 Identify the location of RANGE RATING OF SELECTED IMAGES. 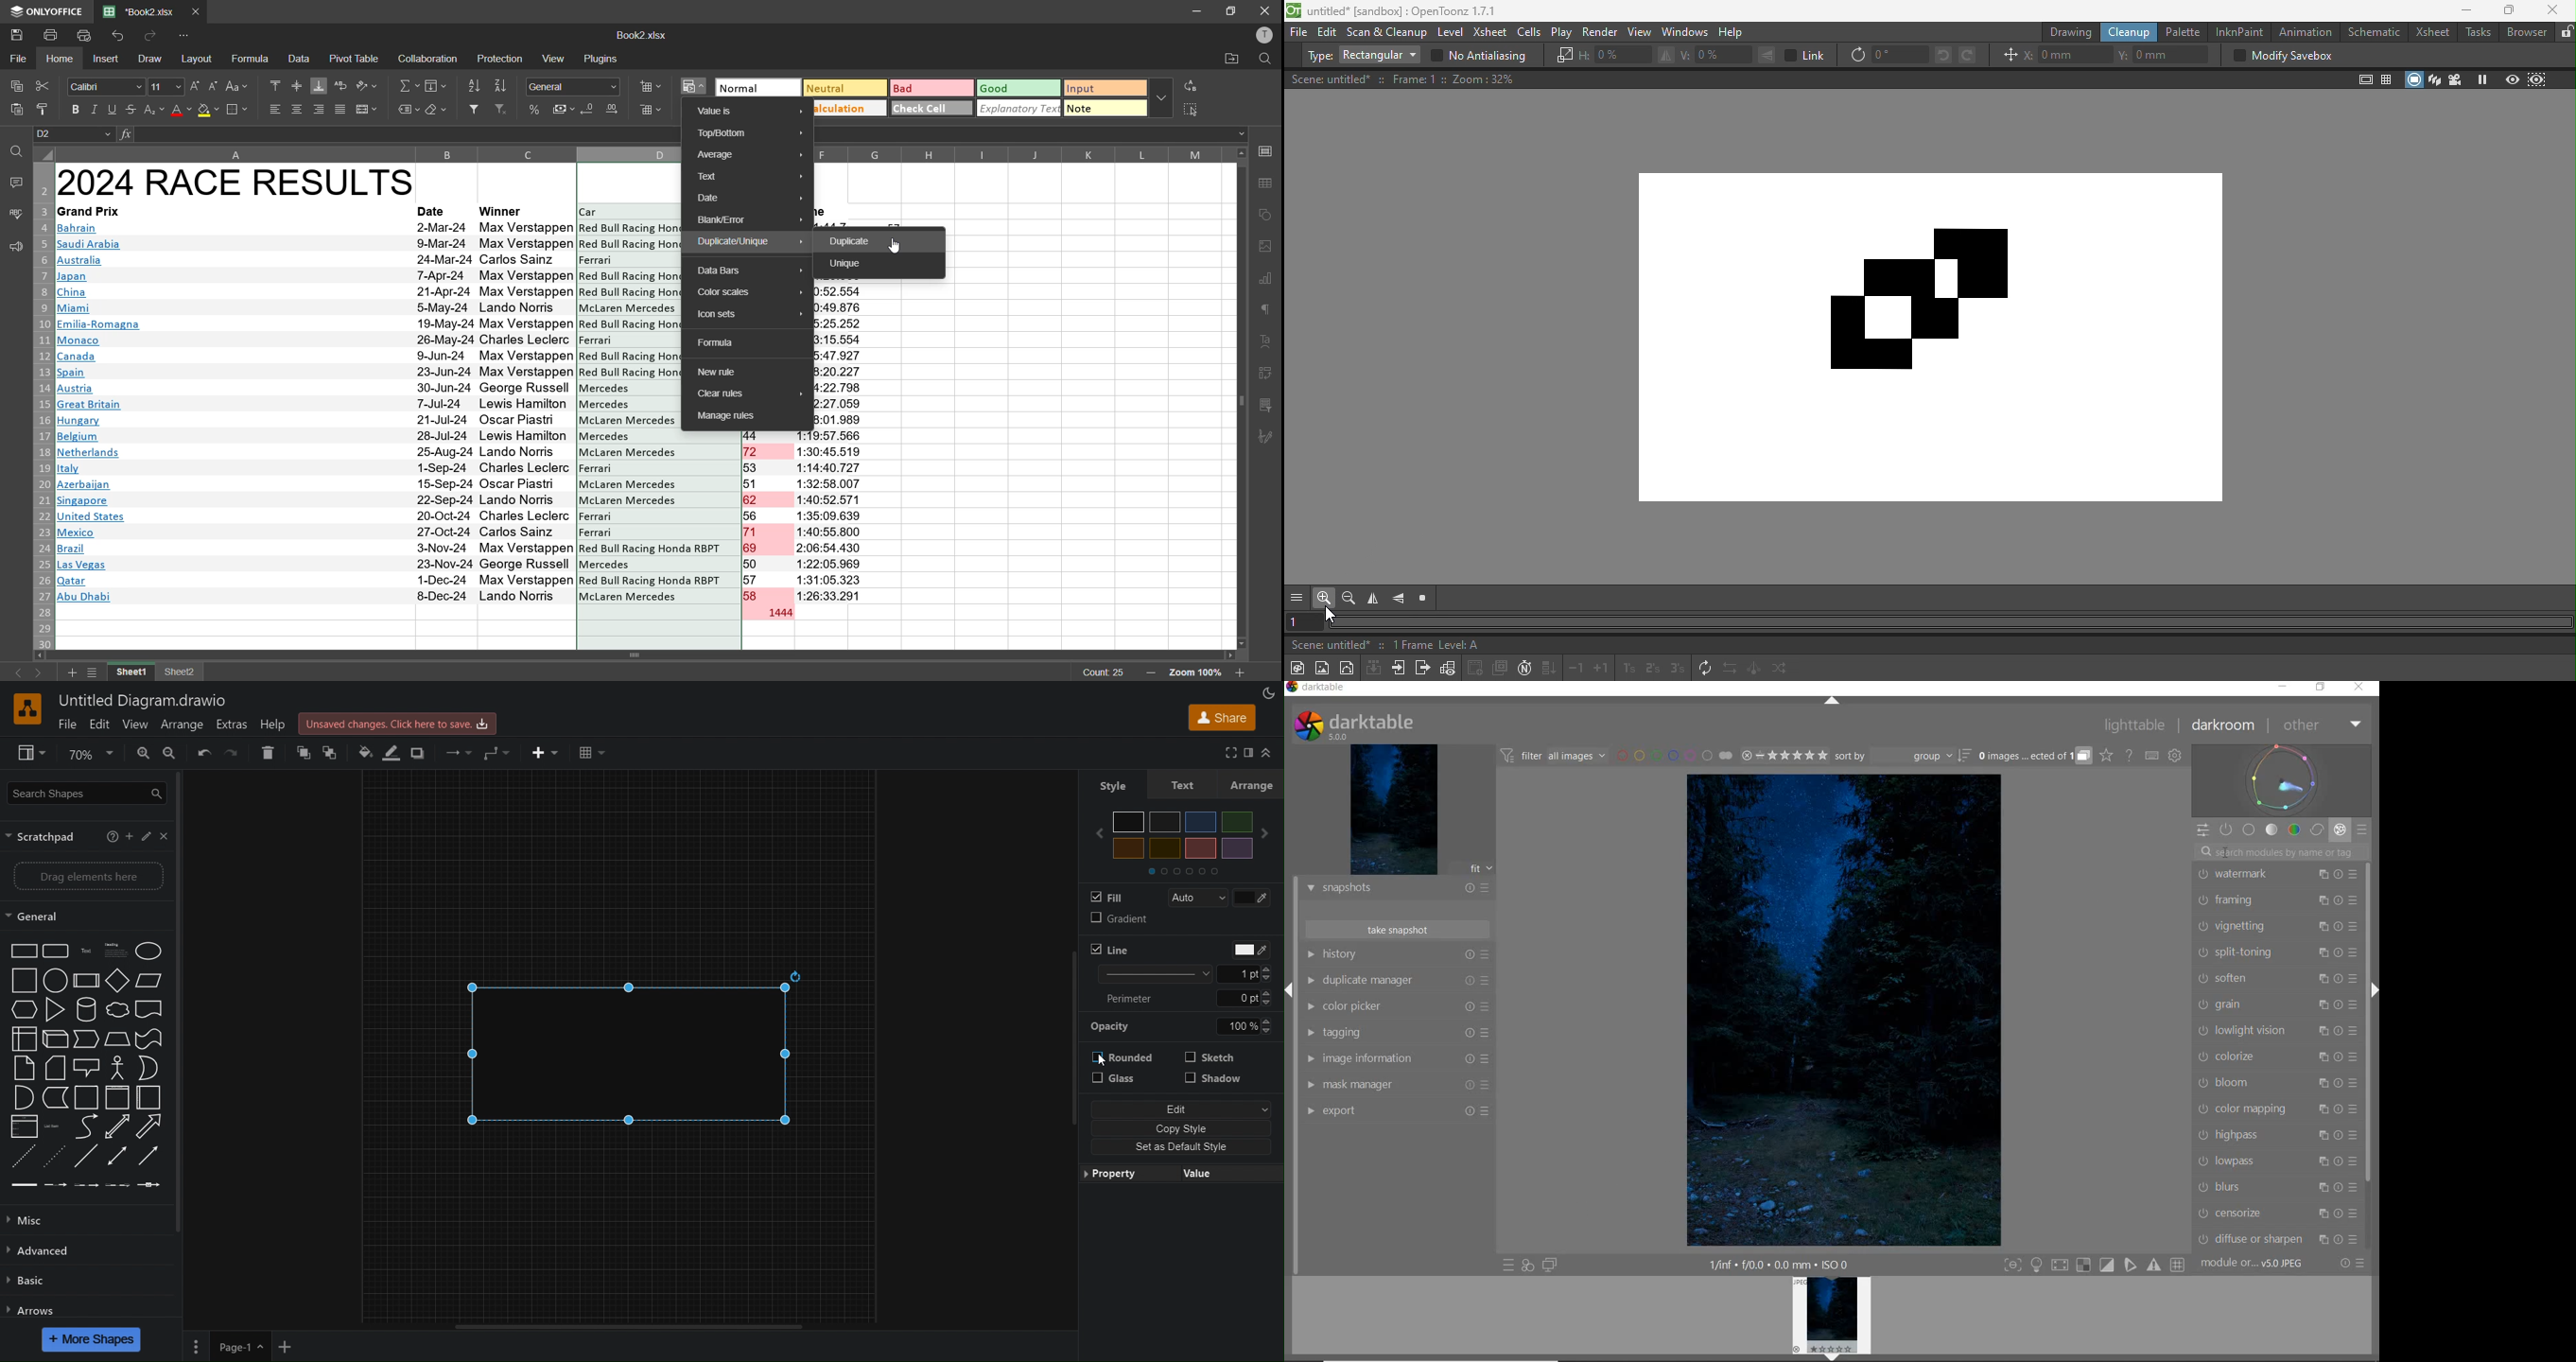
(1784, 755).